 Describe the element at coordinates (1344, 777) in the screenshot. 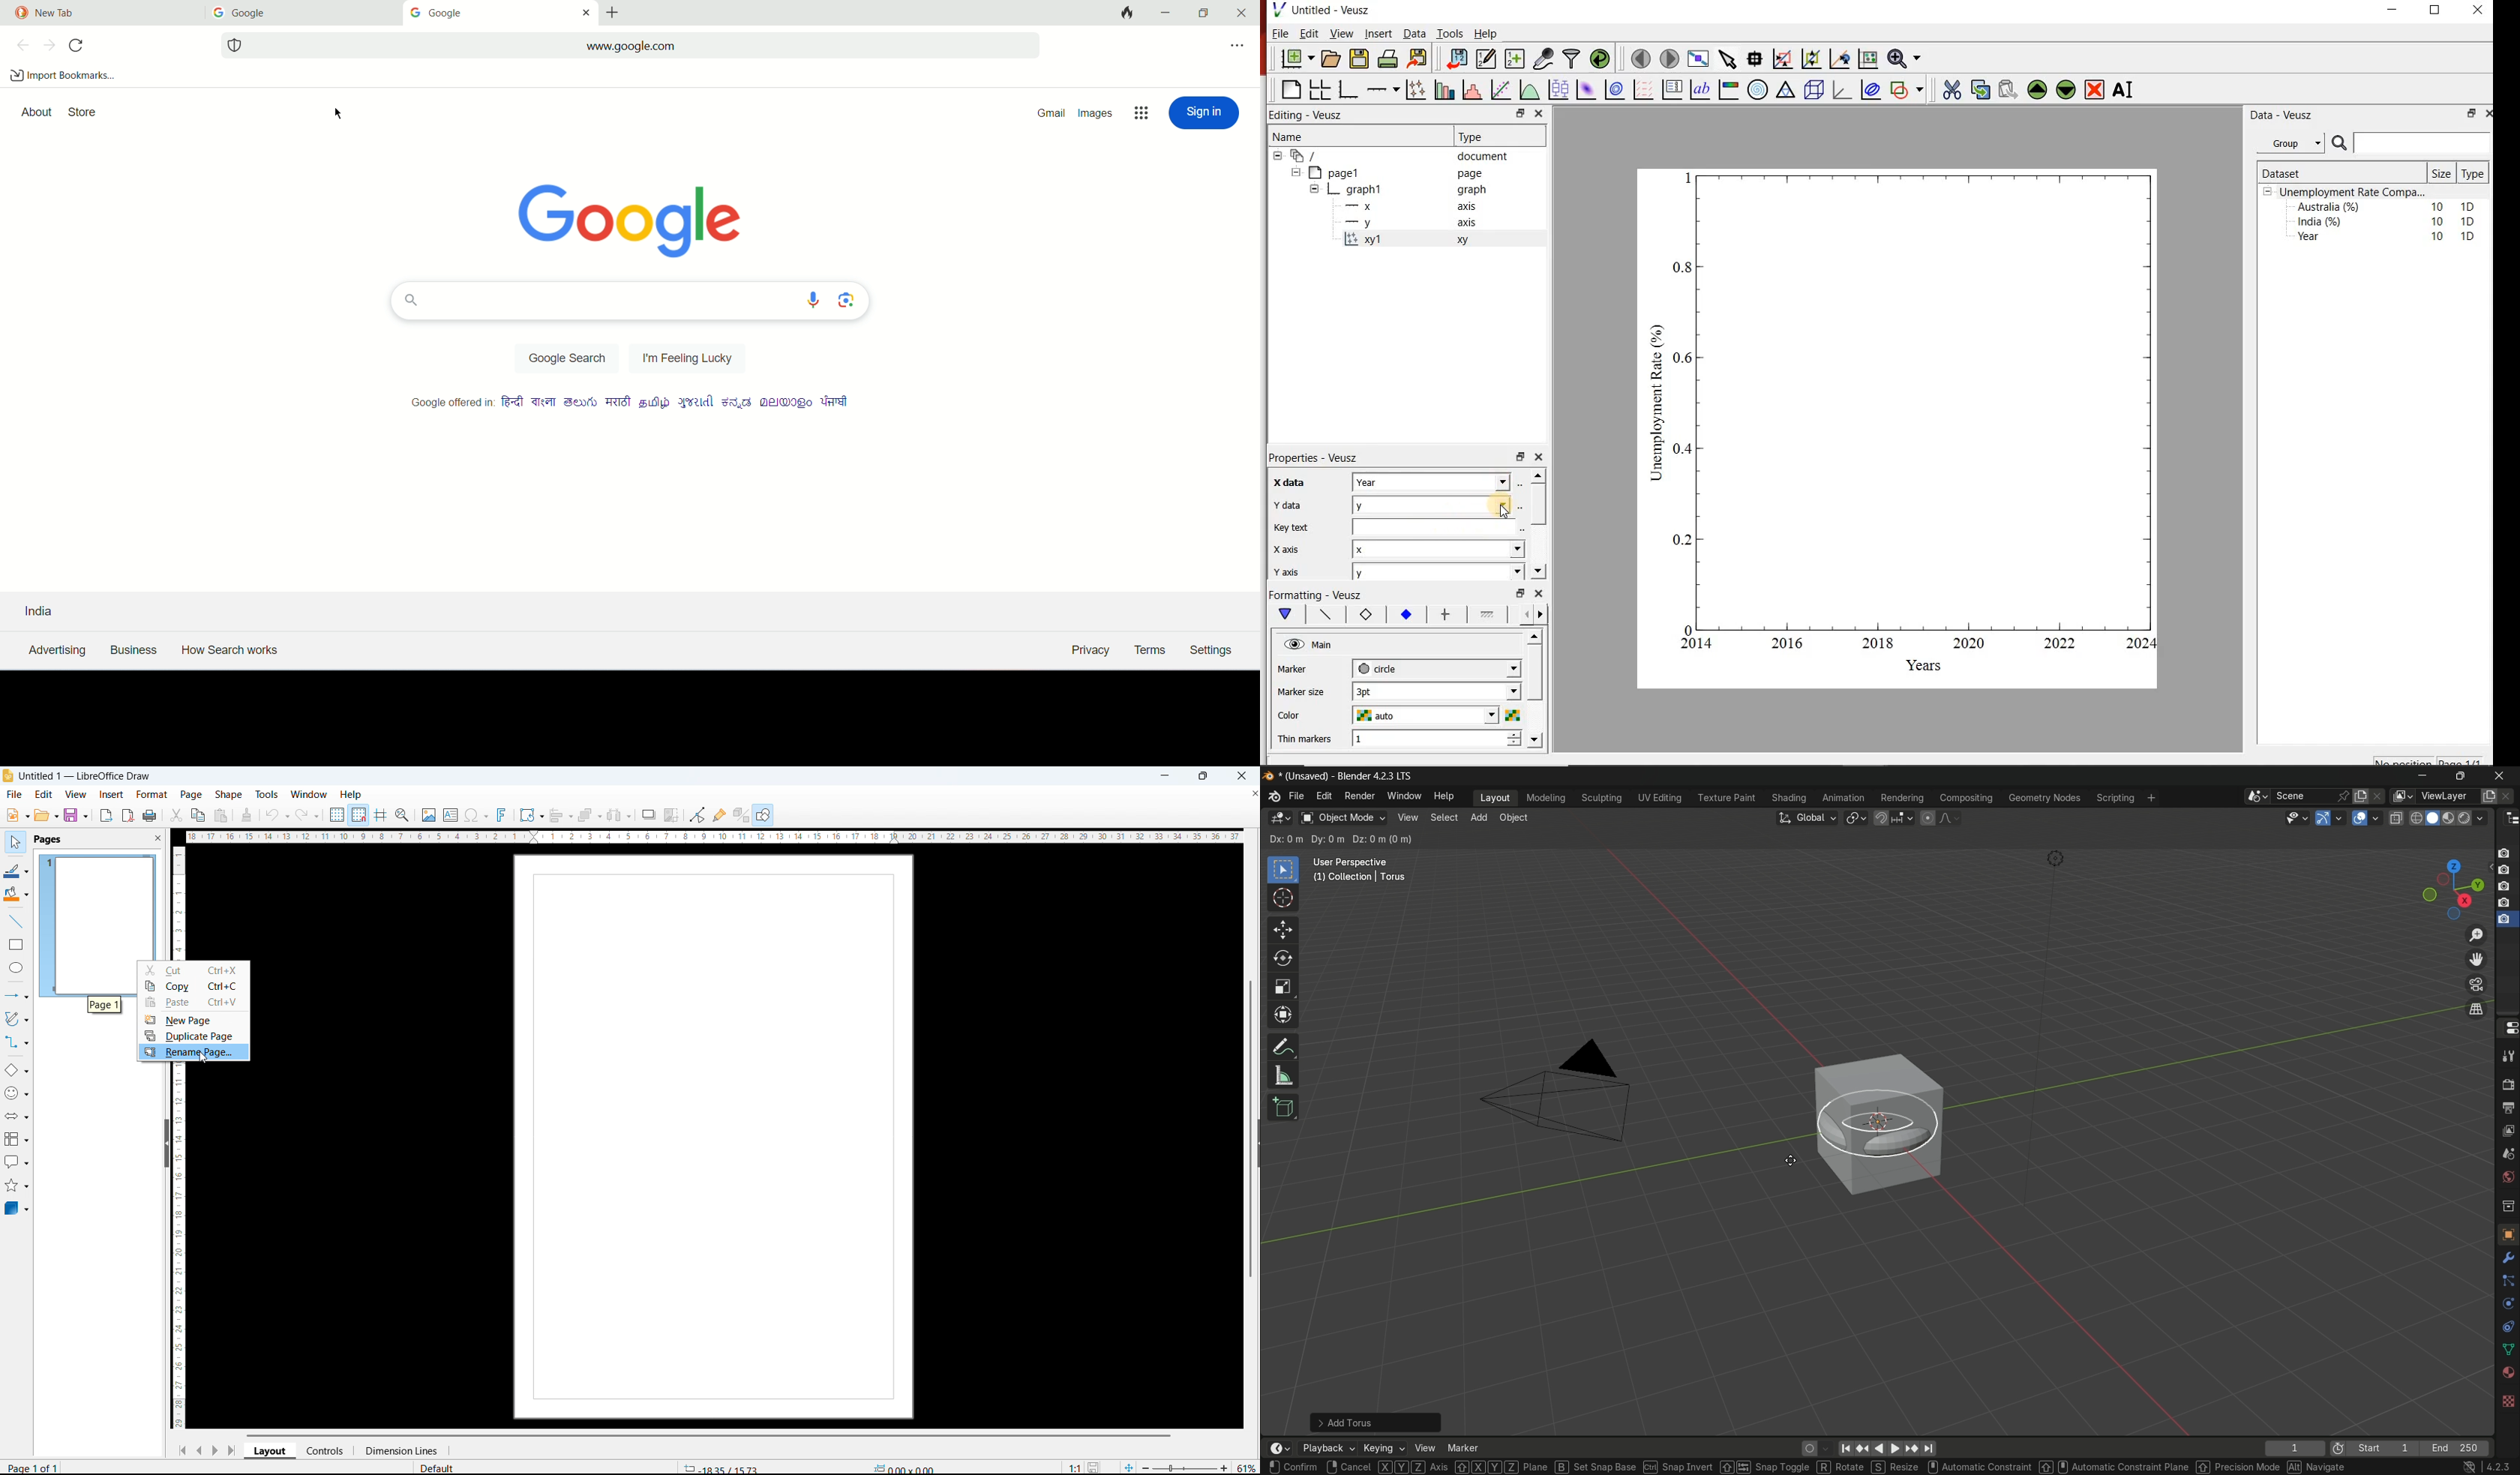

I see `(Unsaved) - Blender 4.2.3 LTS` at that location.